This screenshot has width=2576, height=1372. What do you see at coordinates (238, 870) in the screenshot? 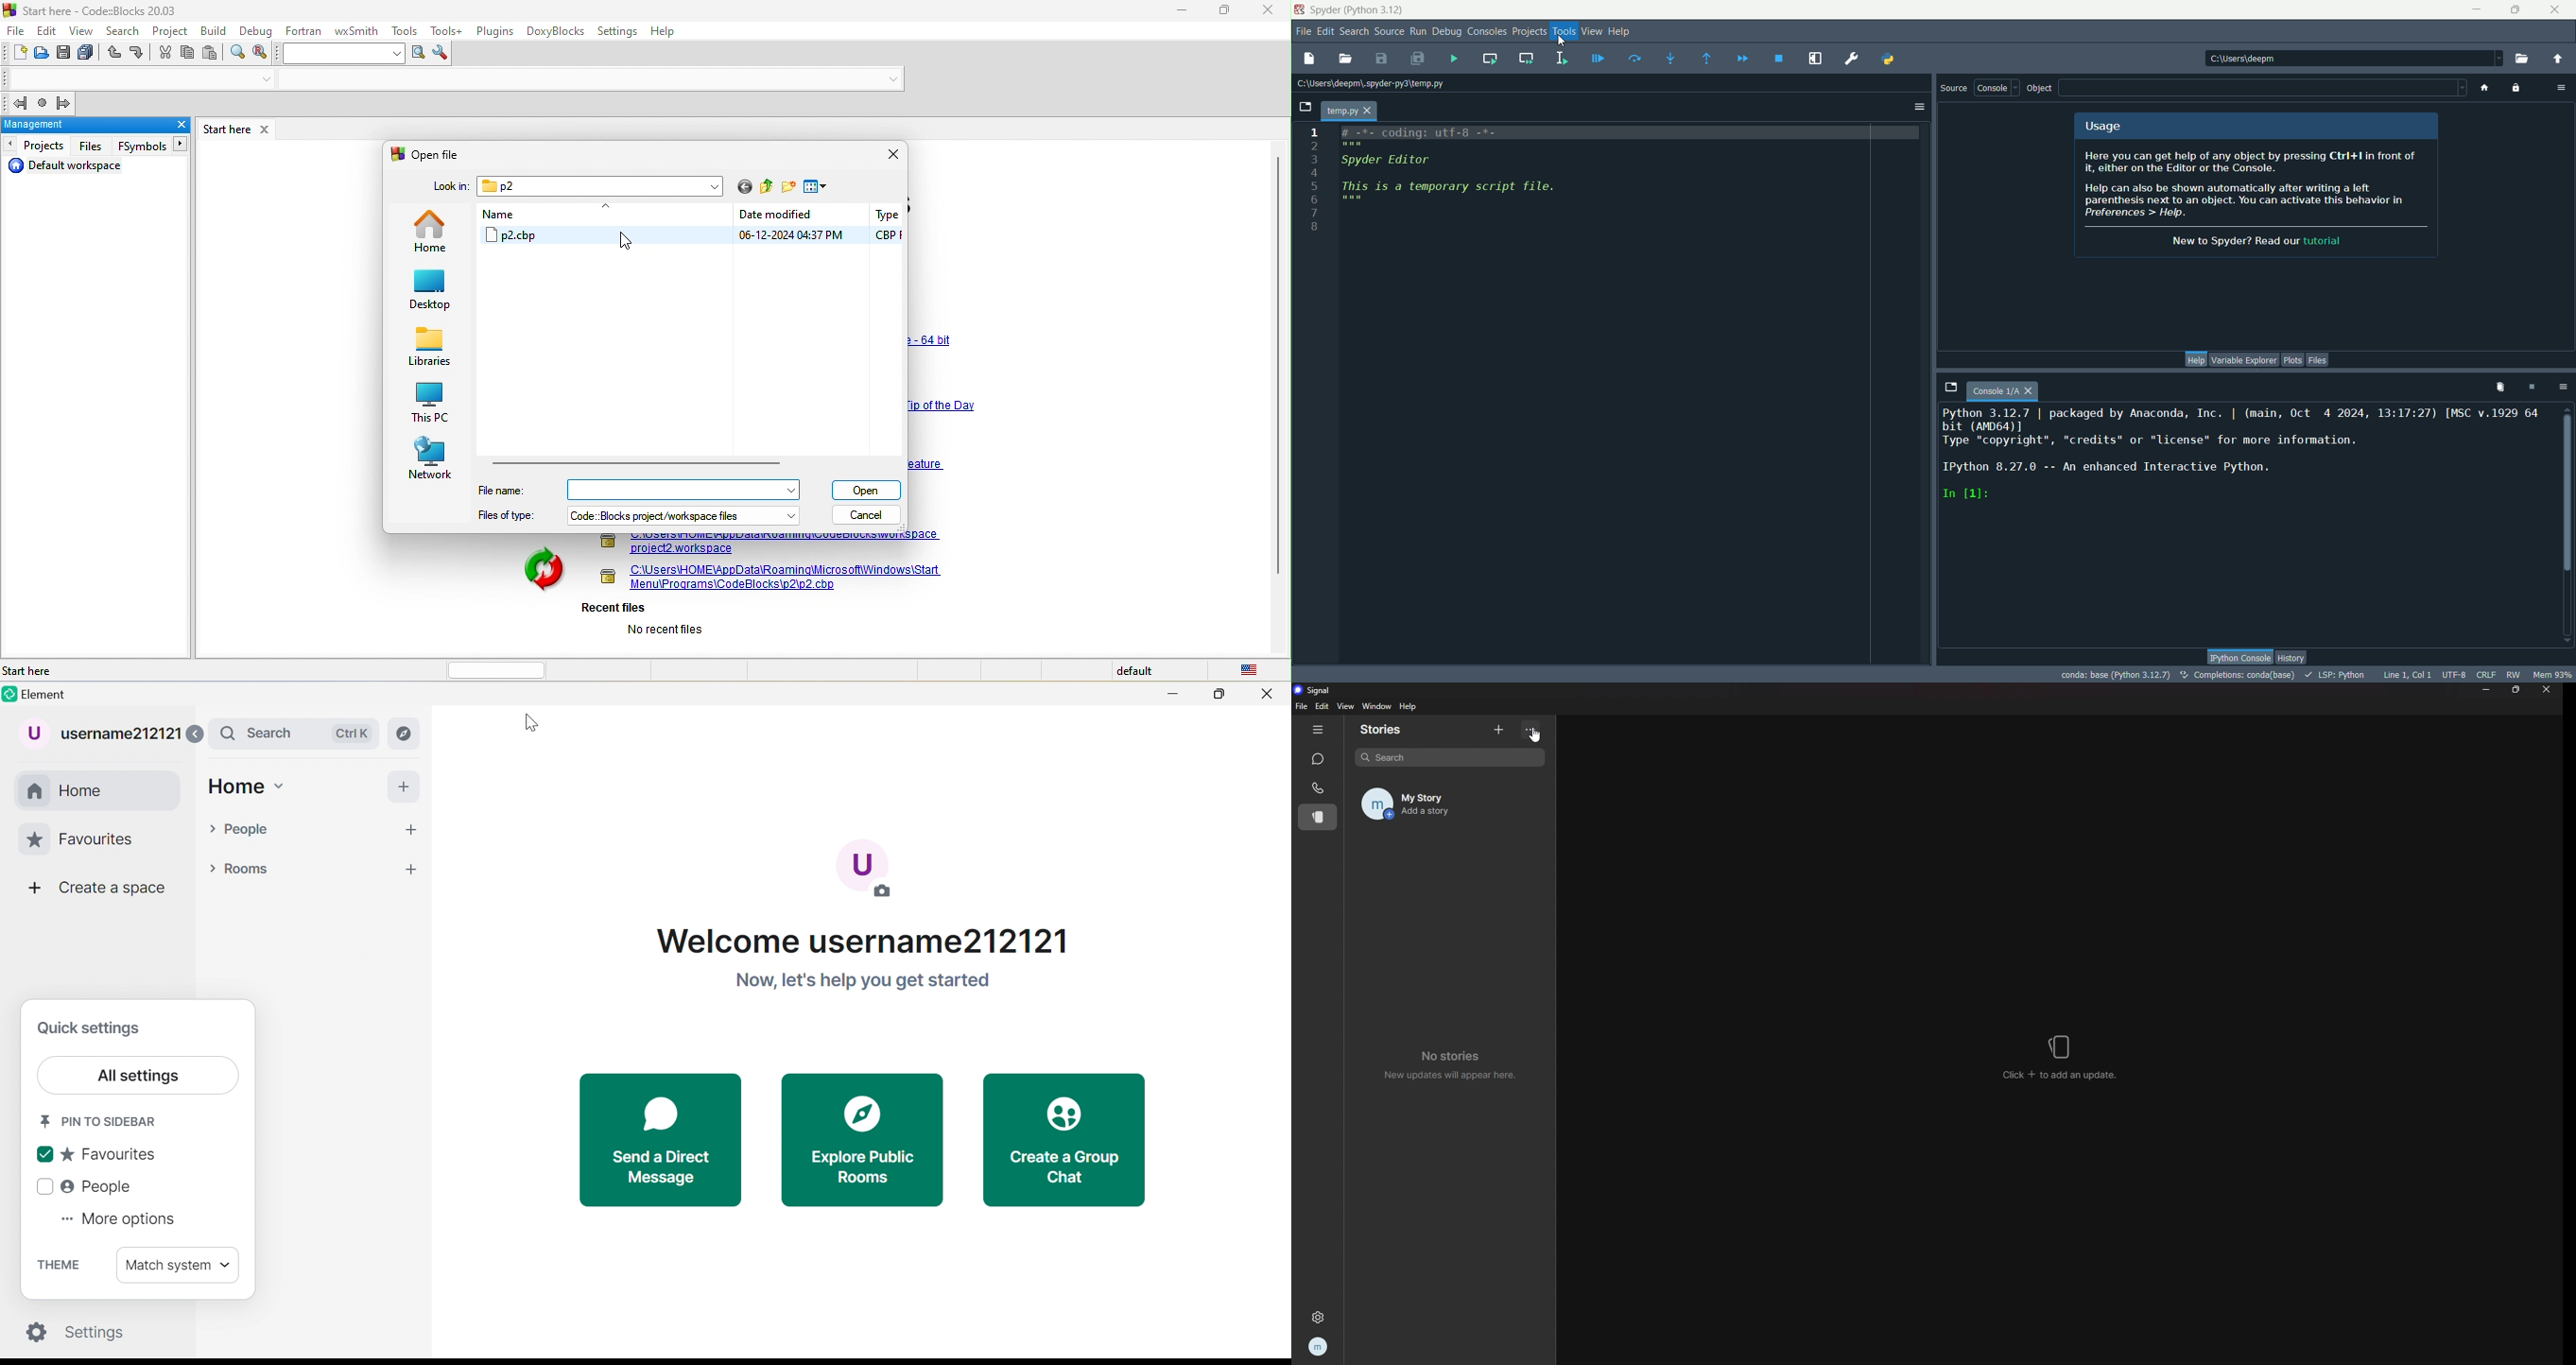
I see `Rooms` at bounding box center [238, 870].